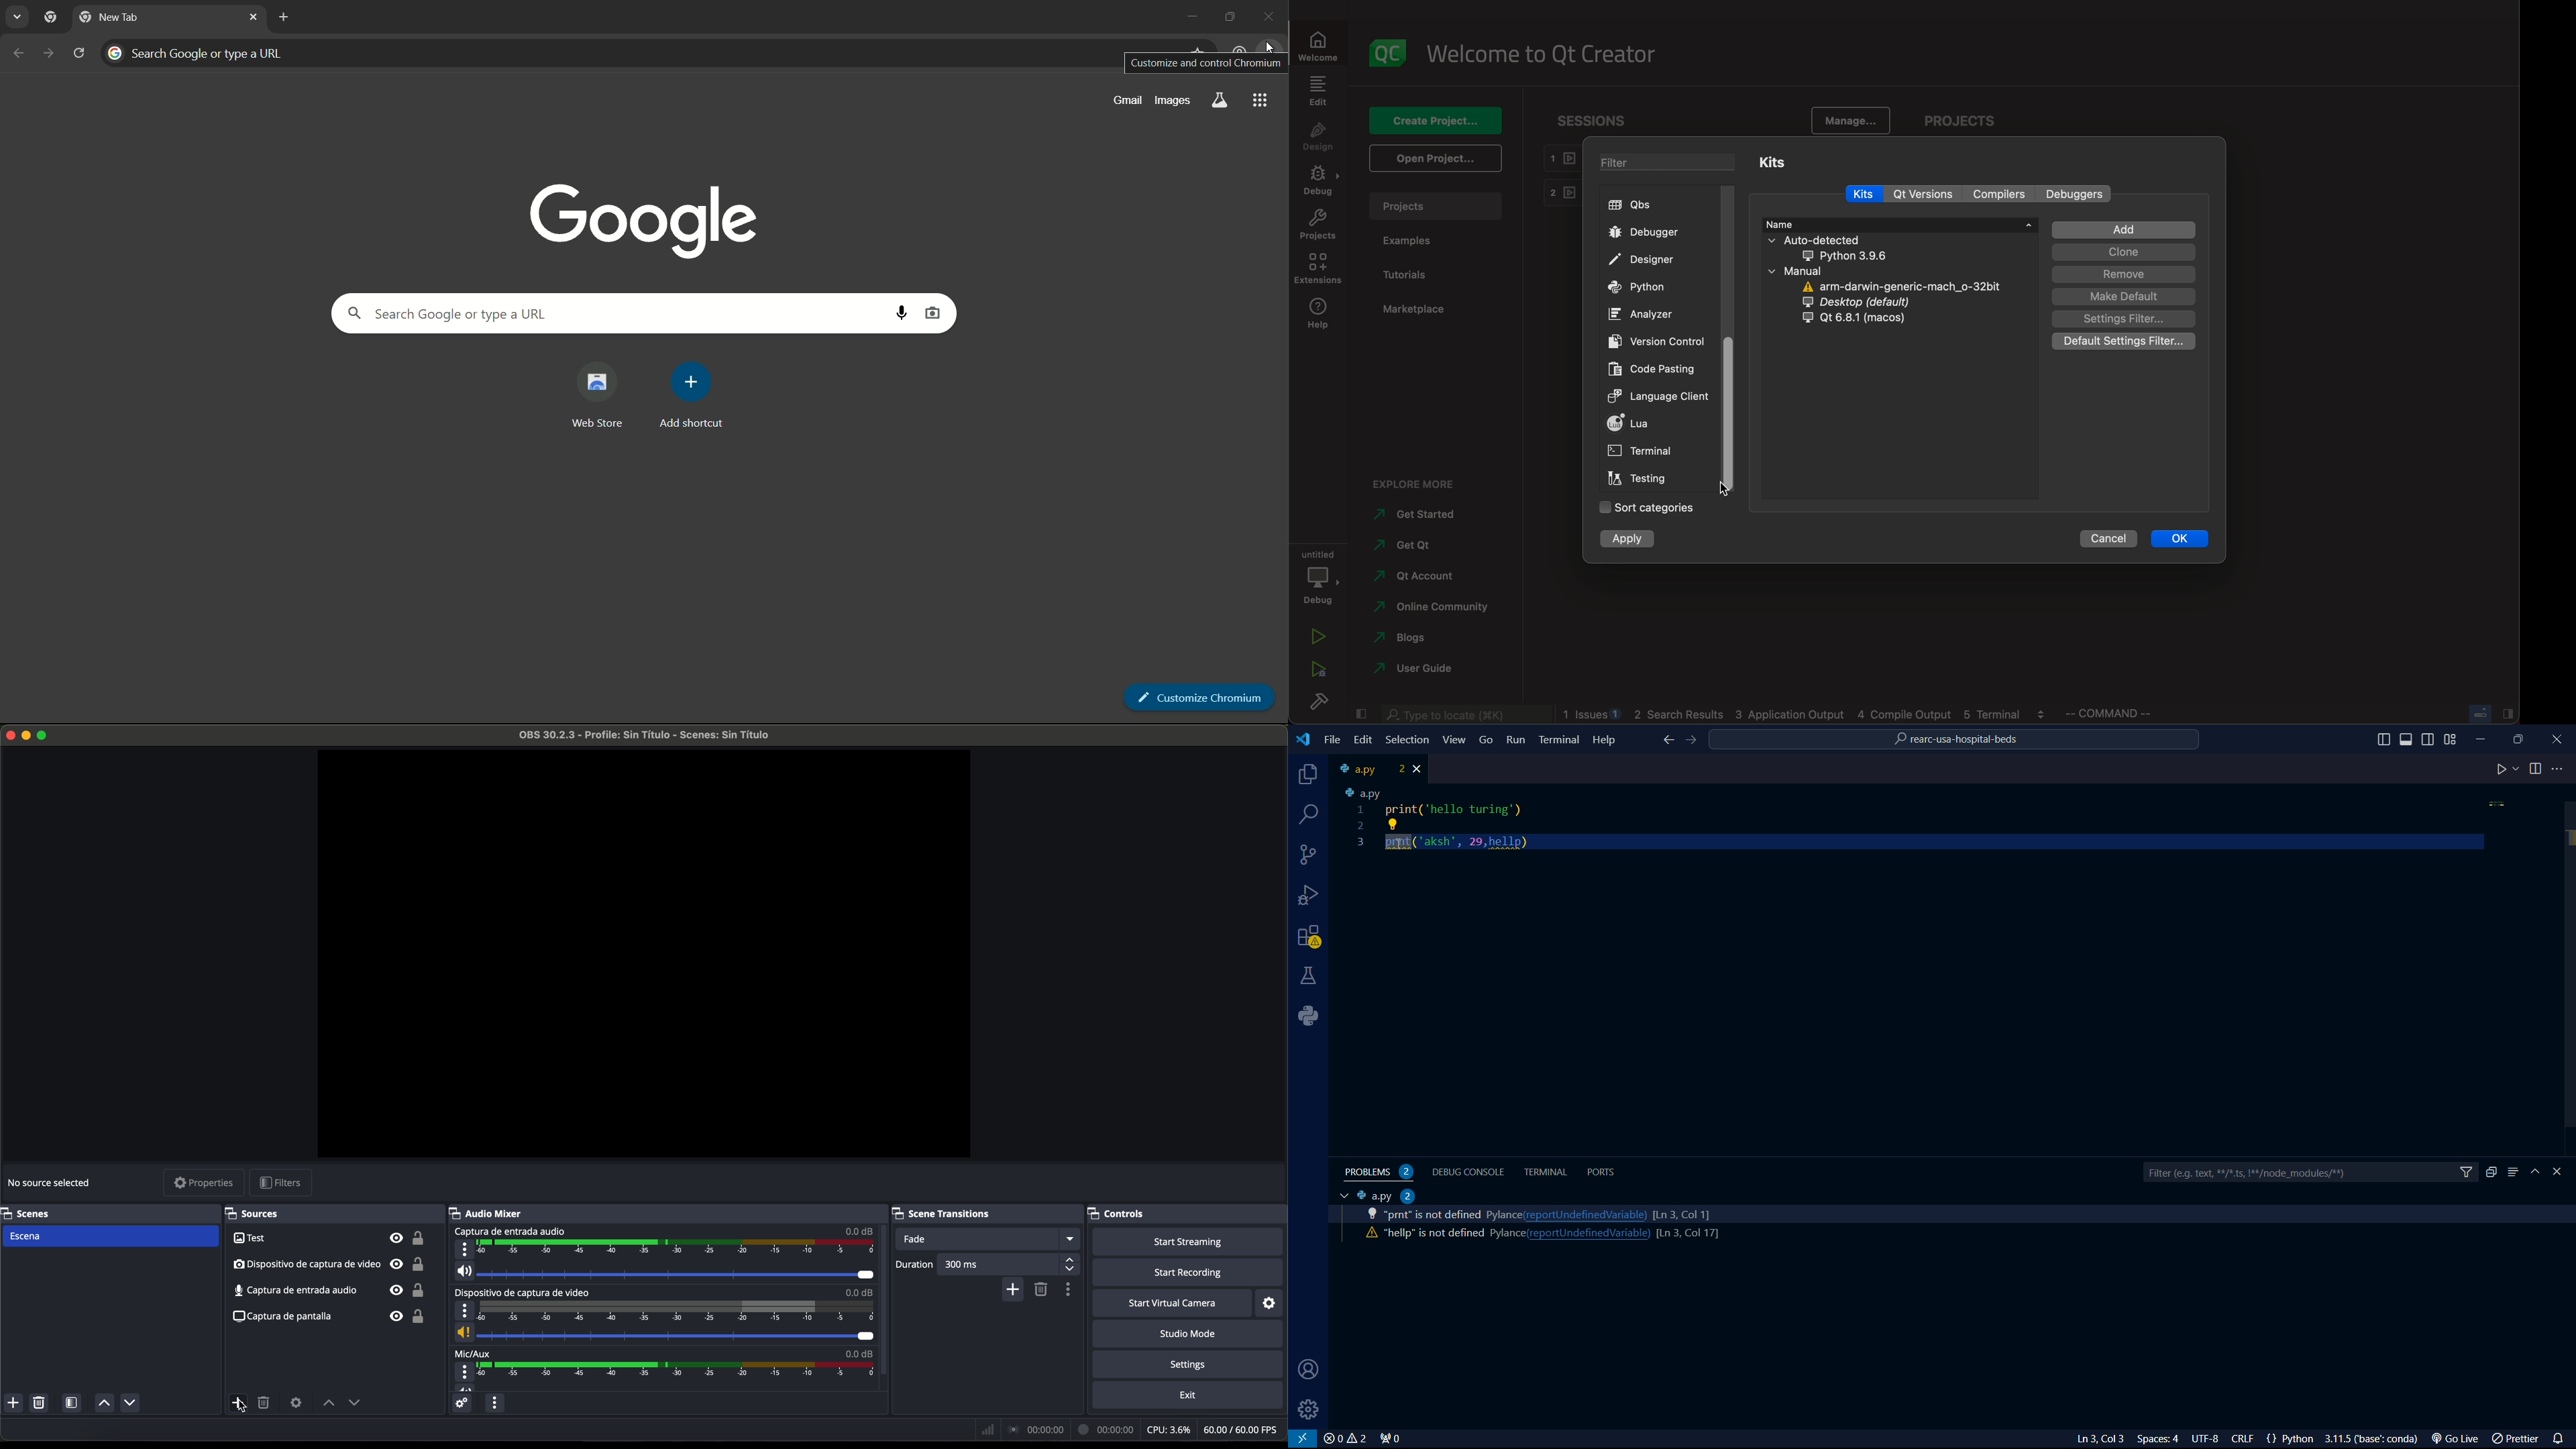 Image resolution: width=2576 pixels, height=1456 pixels. What do you see at coordinates (678, 1376) in the screenshot?
I see `timeline` at bounding box center [678, 1376].